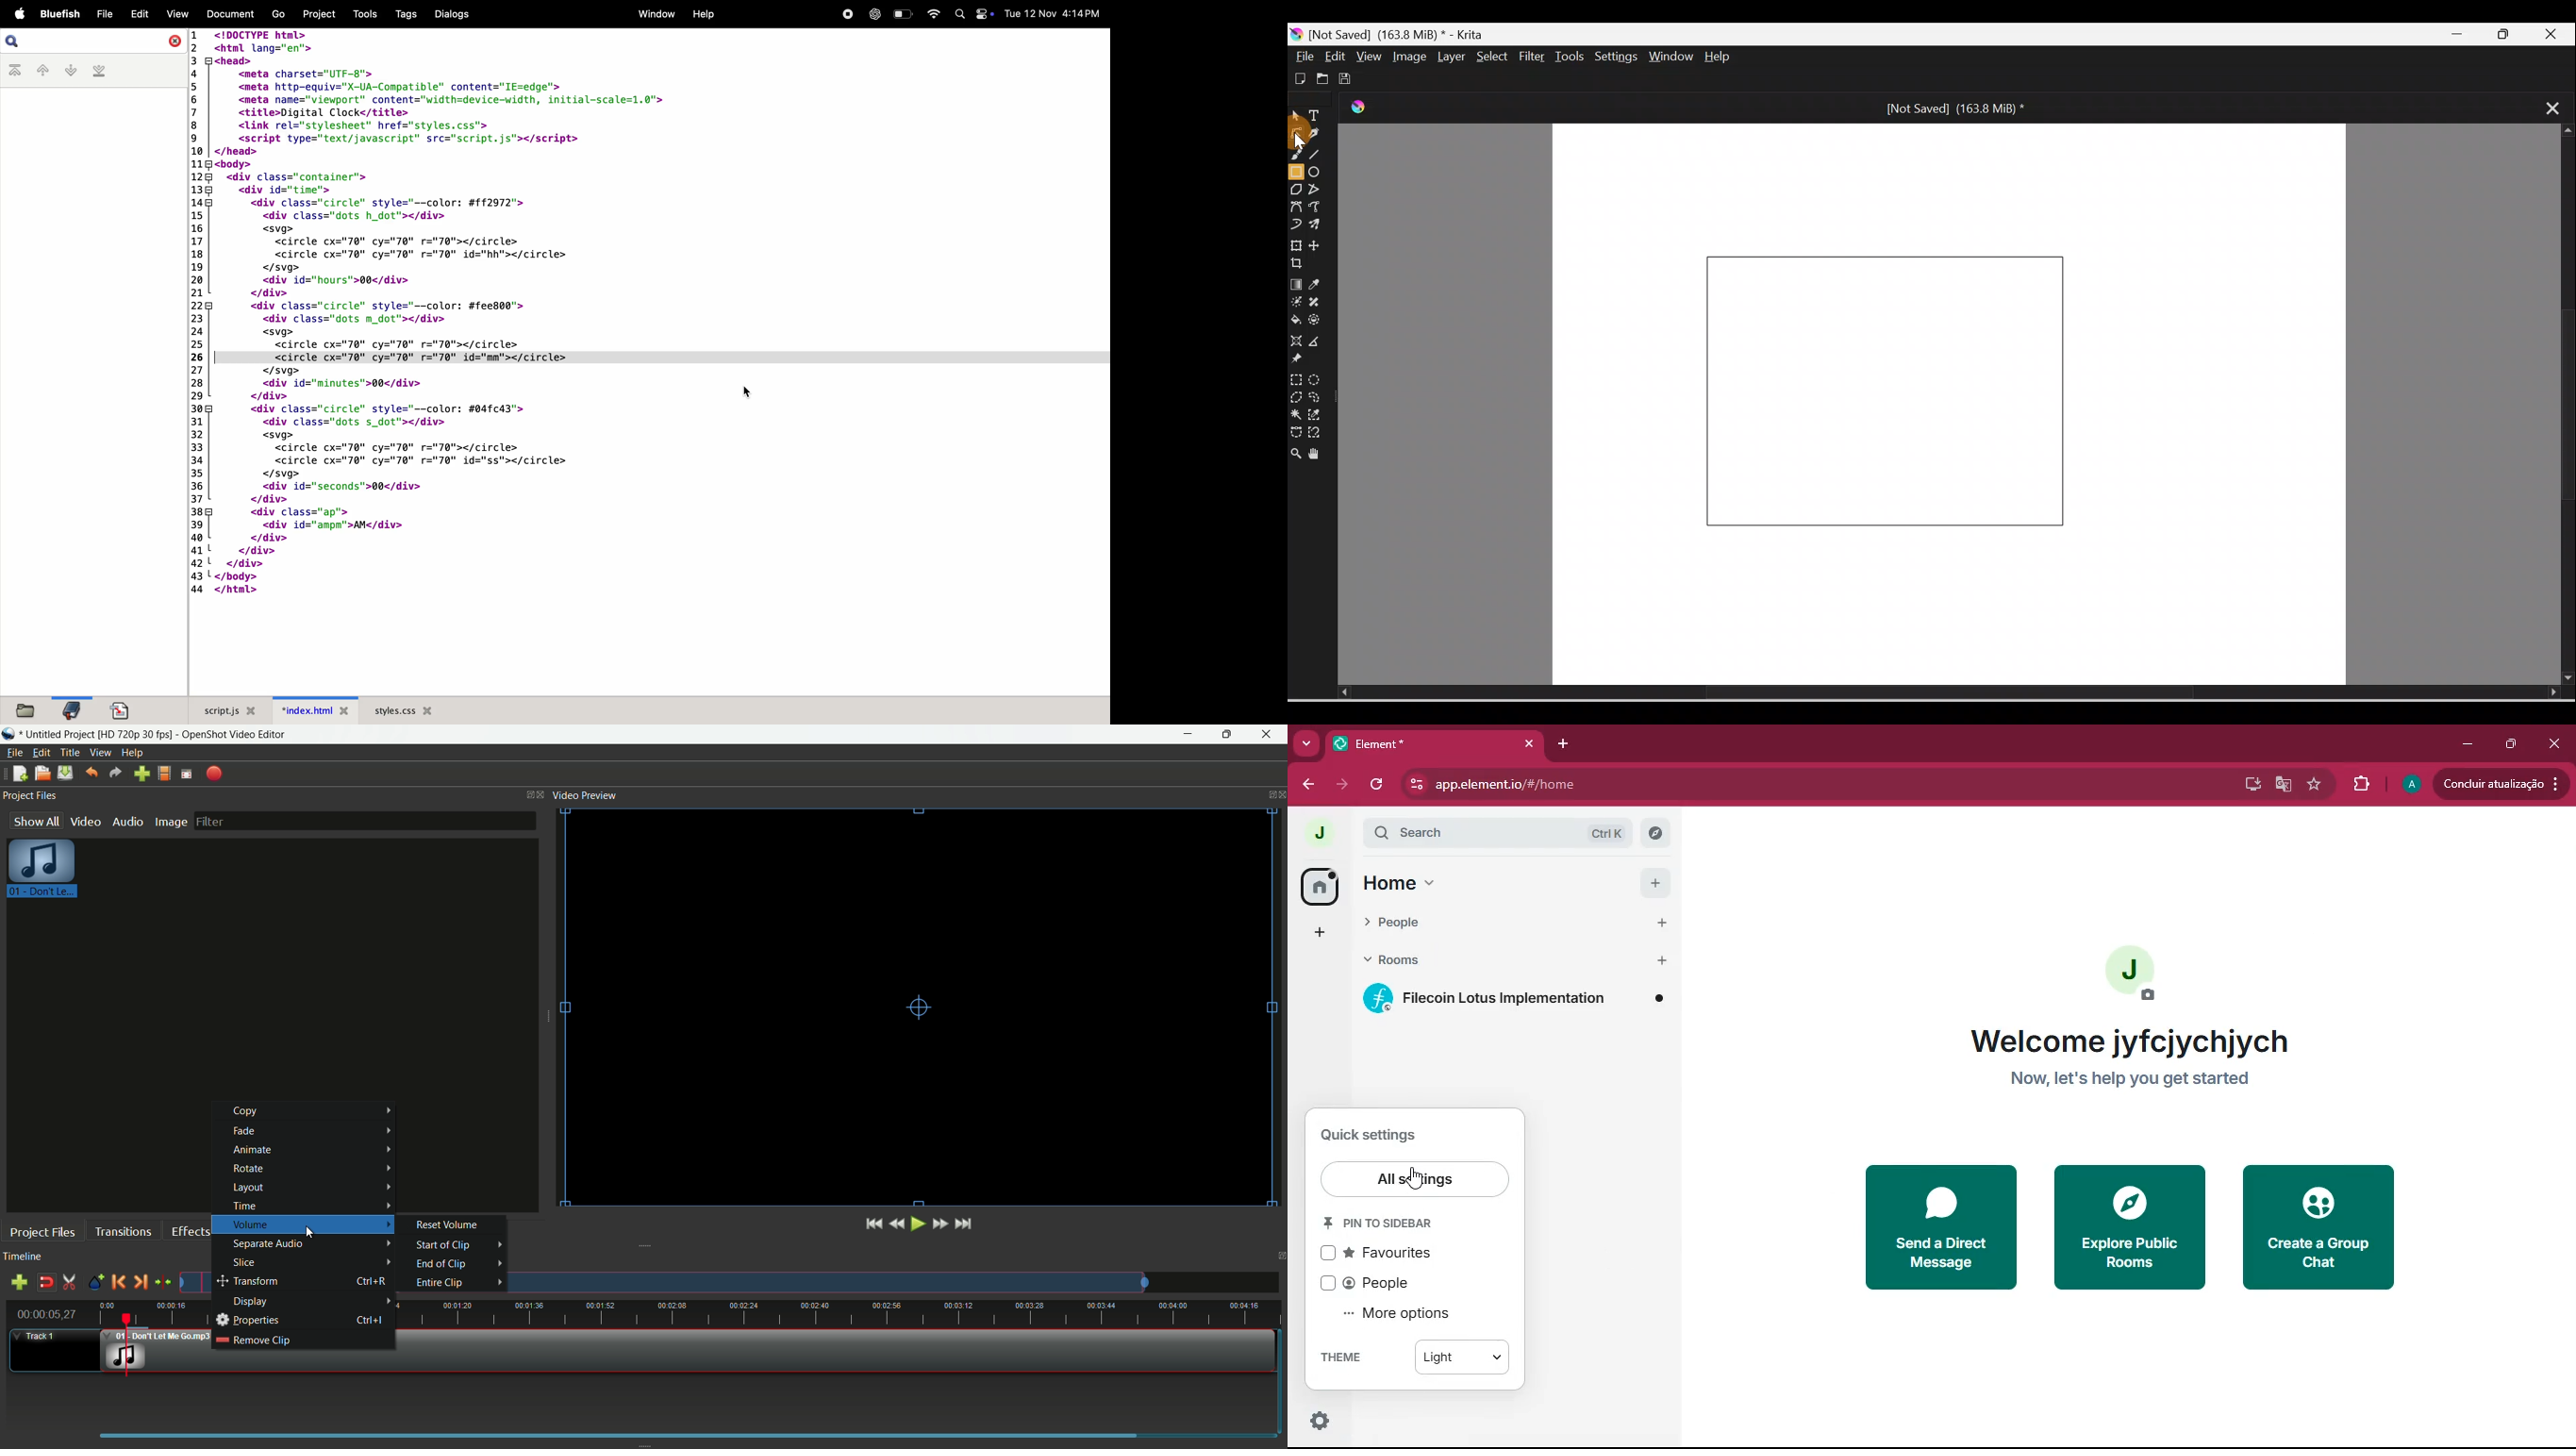 This screenshot has width=2576, height=1456. I want to click on welcome , so click(2136, 1041).